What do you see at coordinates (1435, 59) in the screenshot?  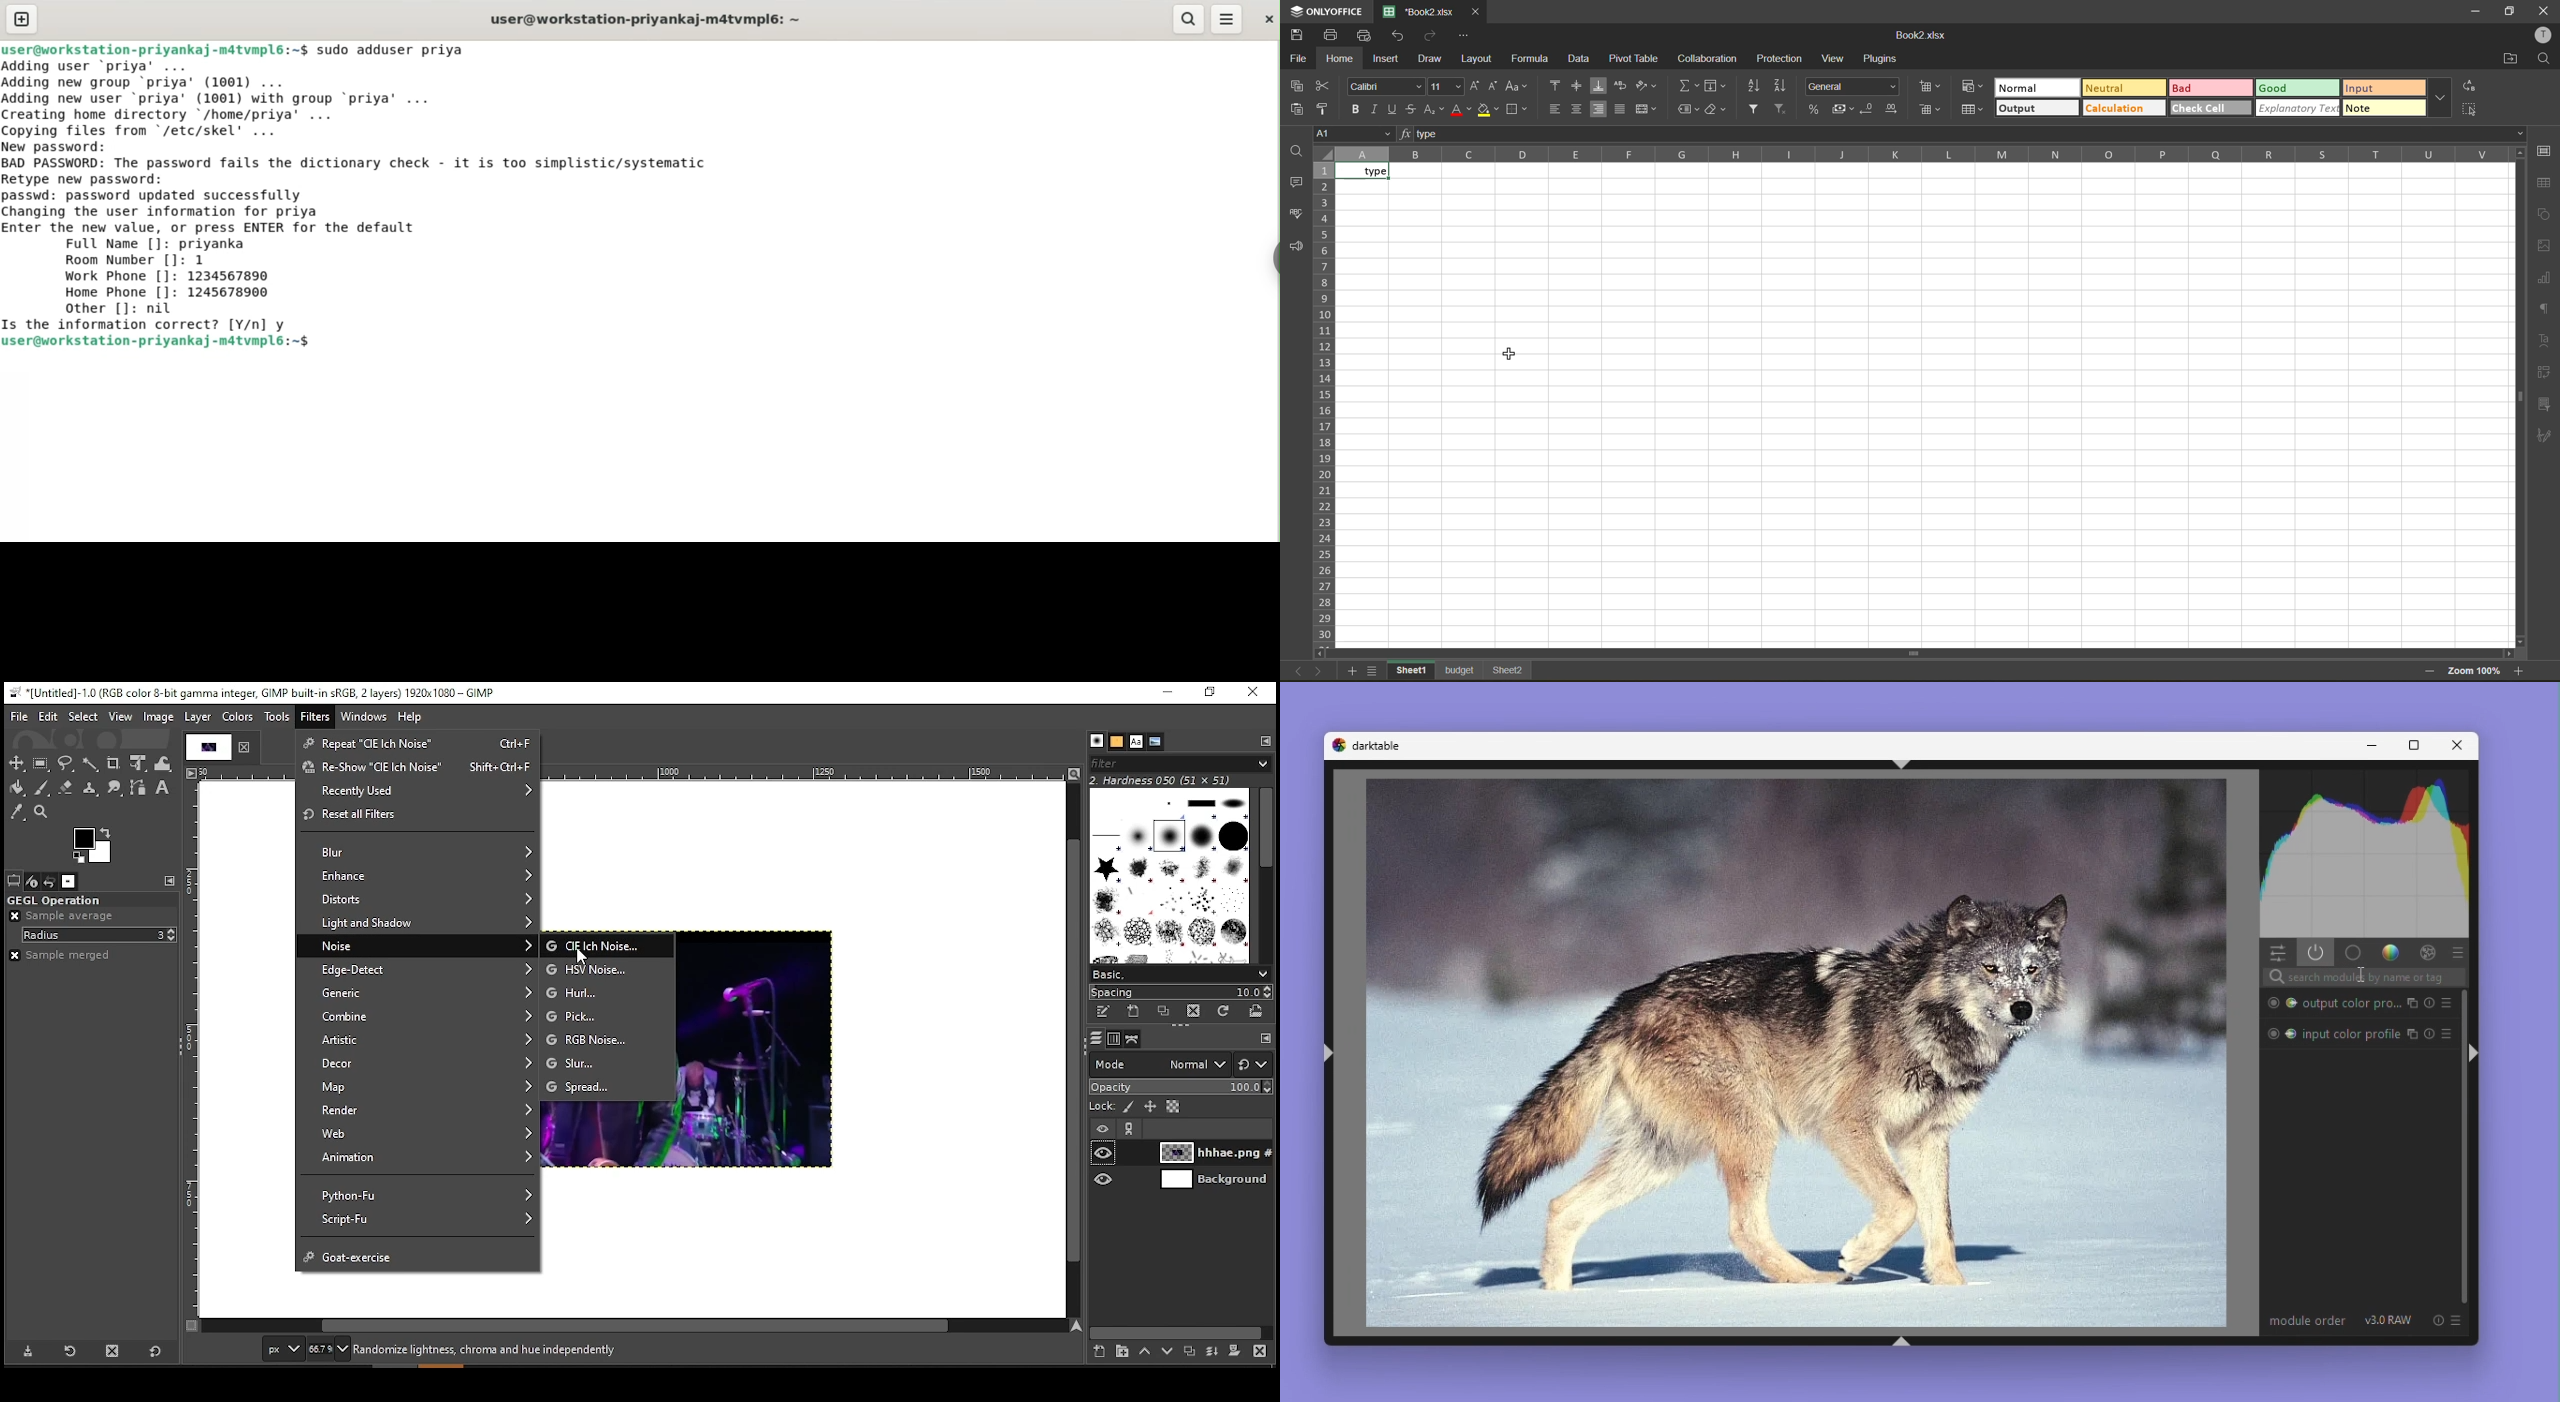 I see `draw` at bounding box center [1435, 59].